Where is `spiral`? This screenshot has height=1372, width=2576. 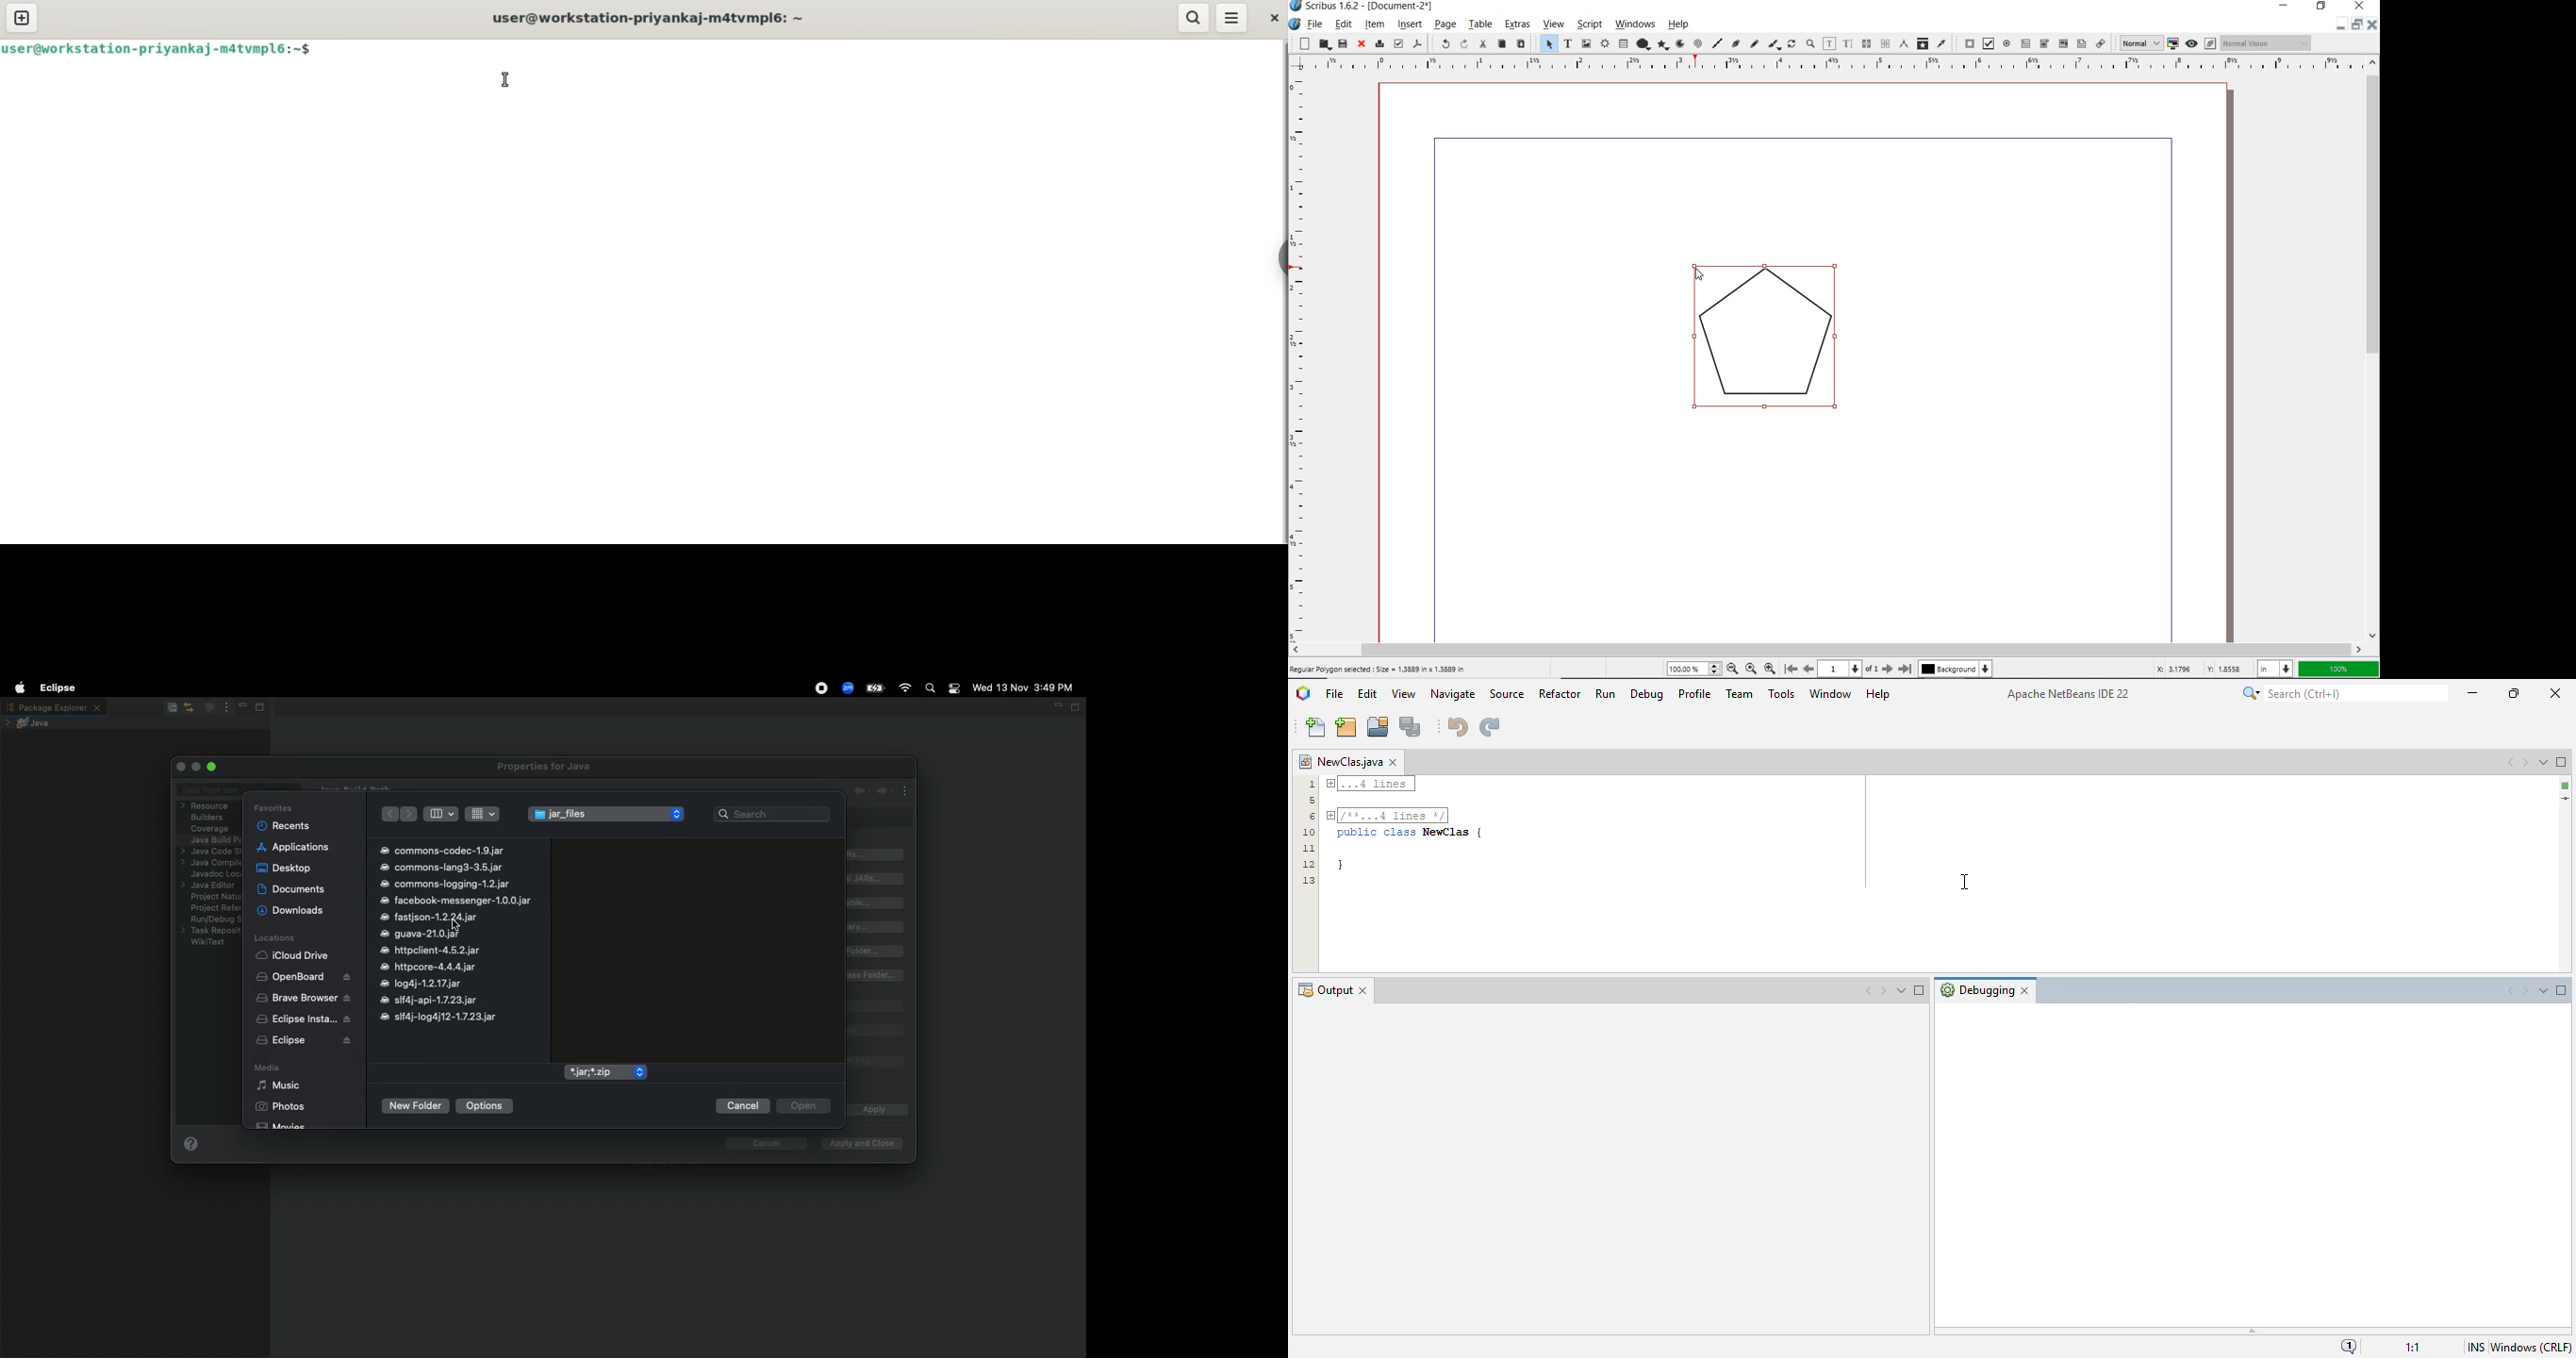 spiral is located at coordinates (1698, 42).